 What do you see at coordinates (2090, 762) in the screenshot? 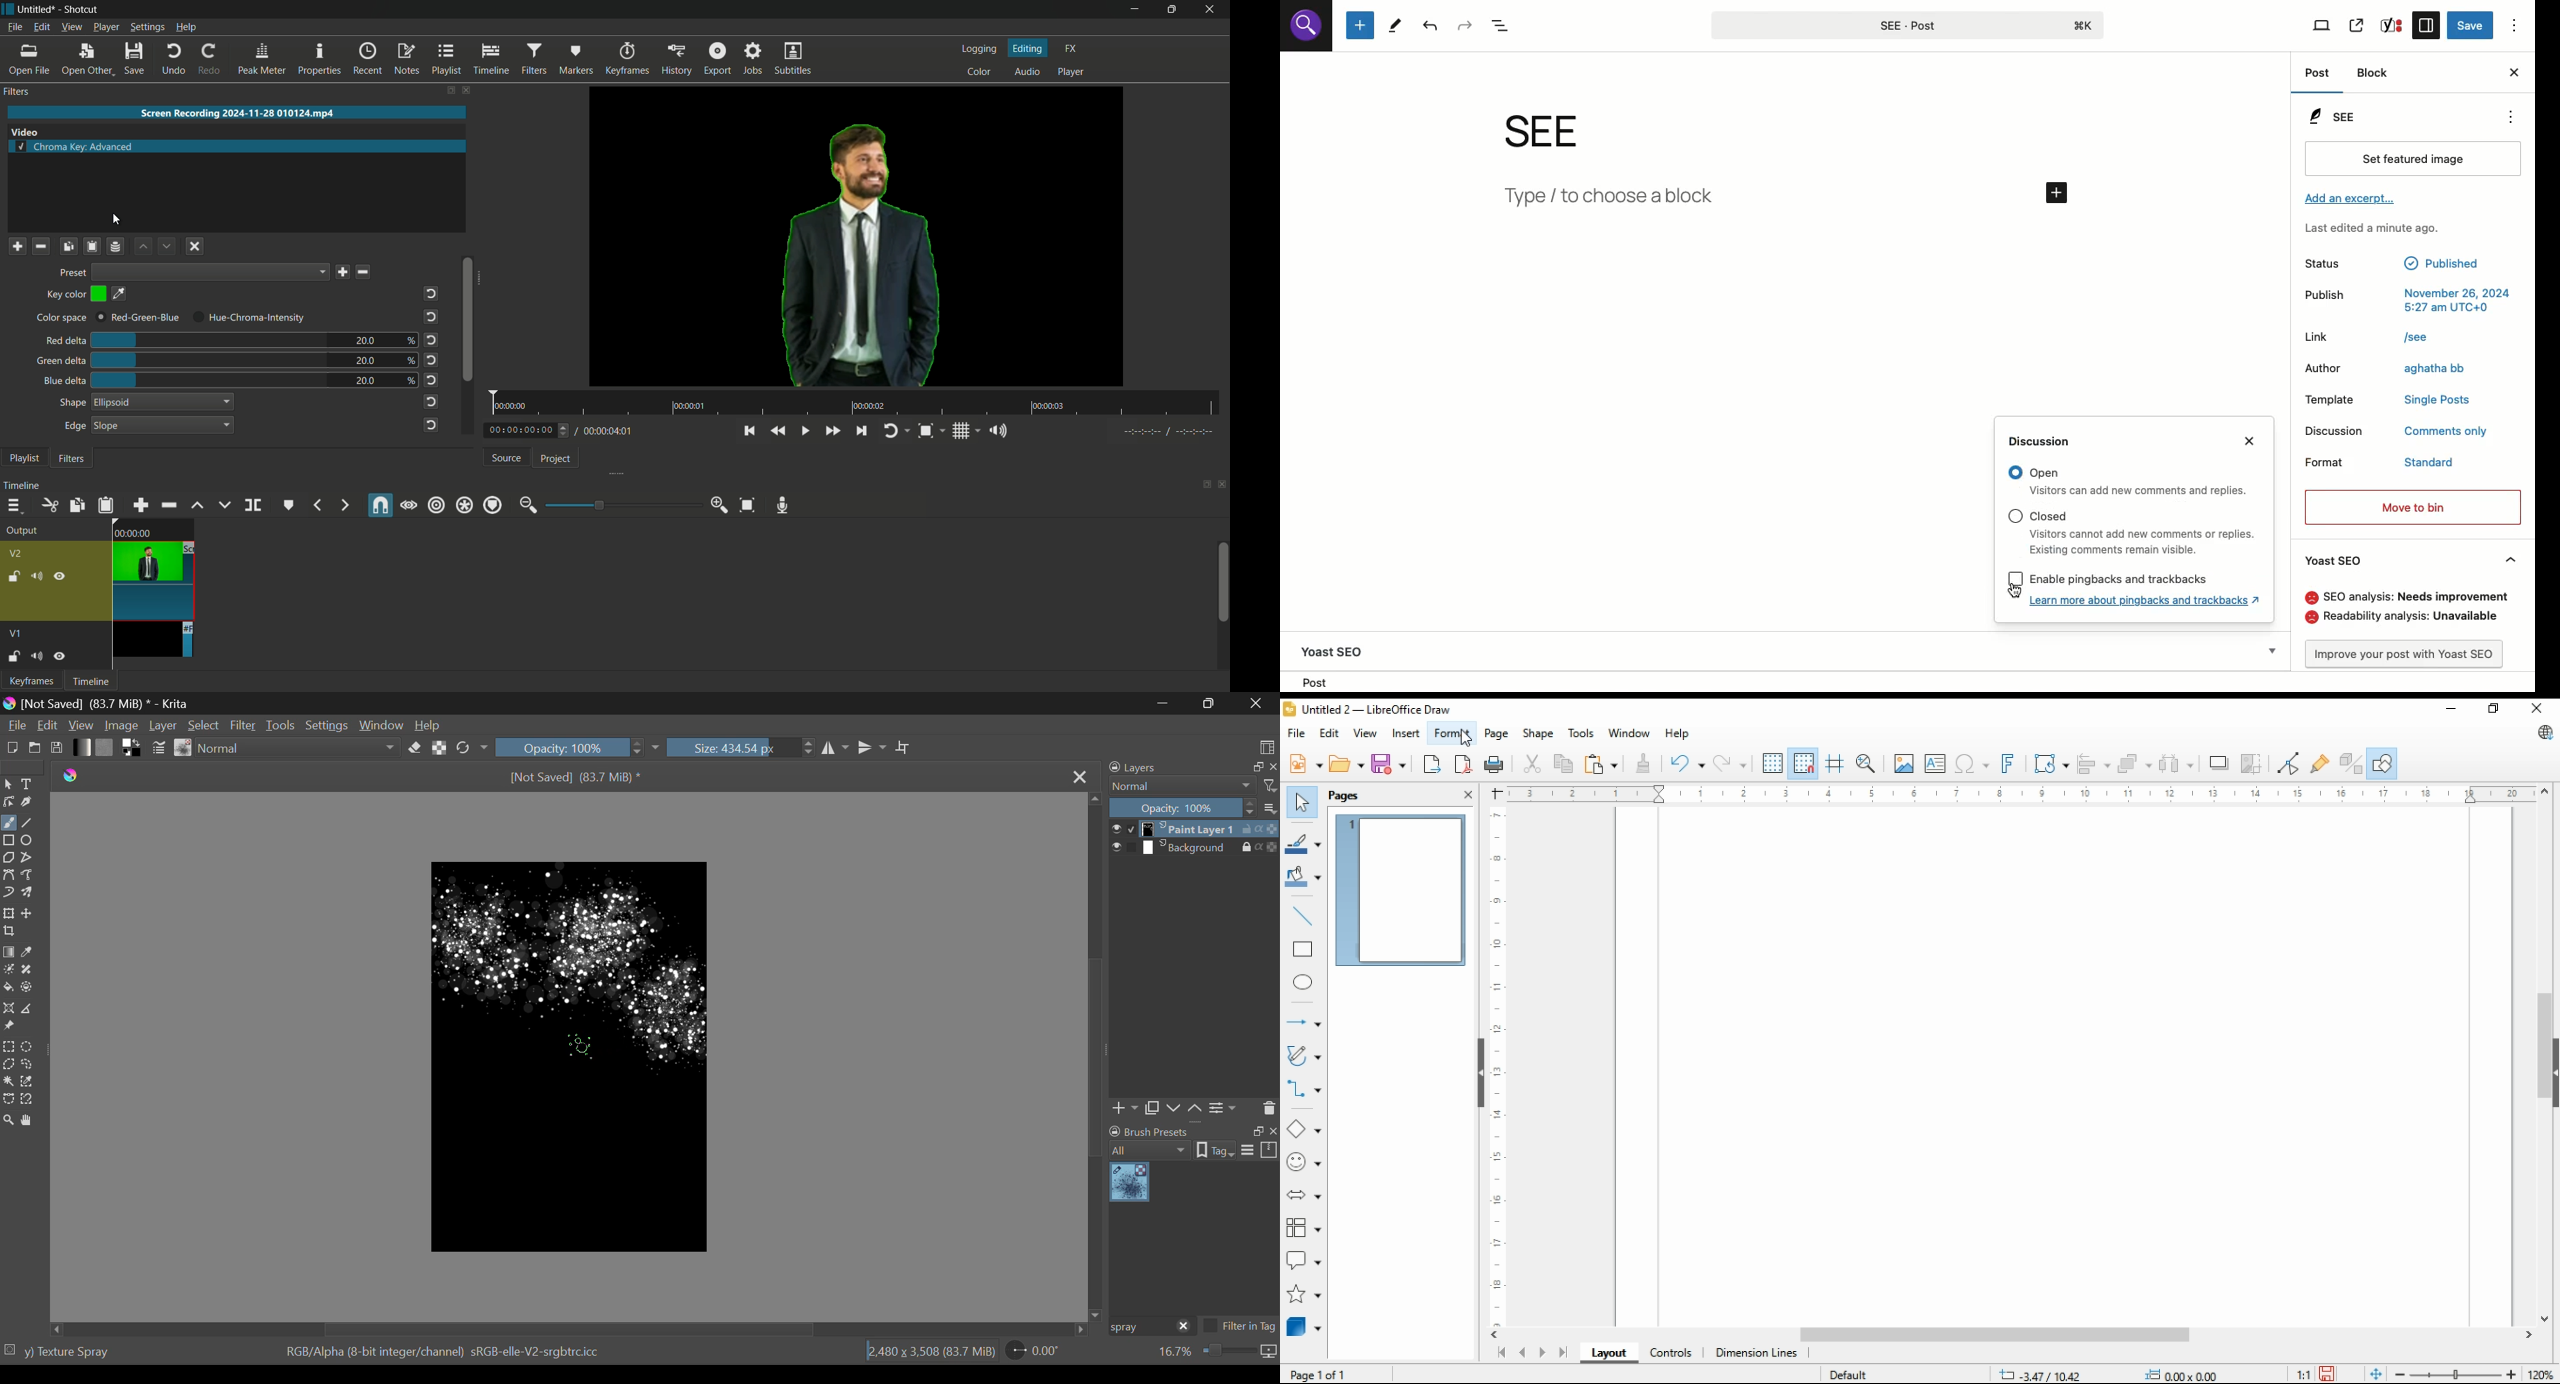
I see `align objects` at bounding box center [2090, 762].